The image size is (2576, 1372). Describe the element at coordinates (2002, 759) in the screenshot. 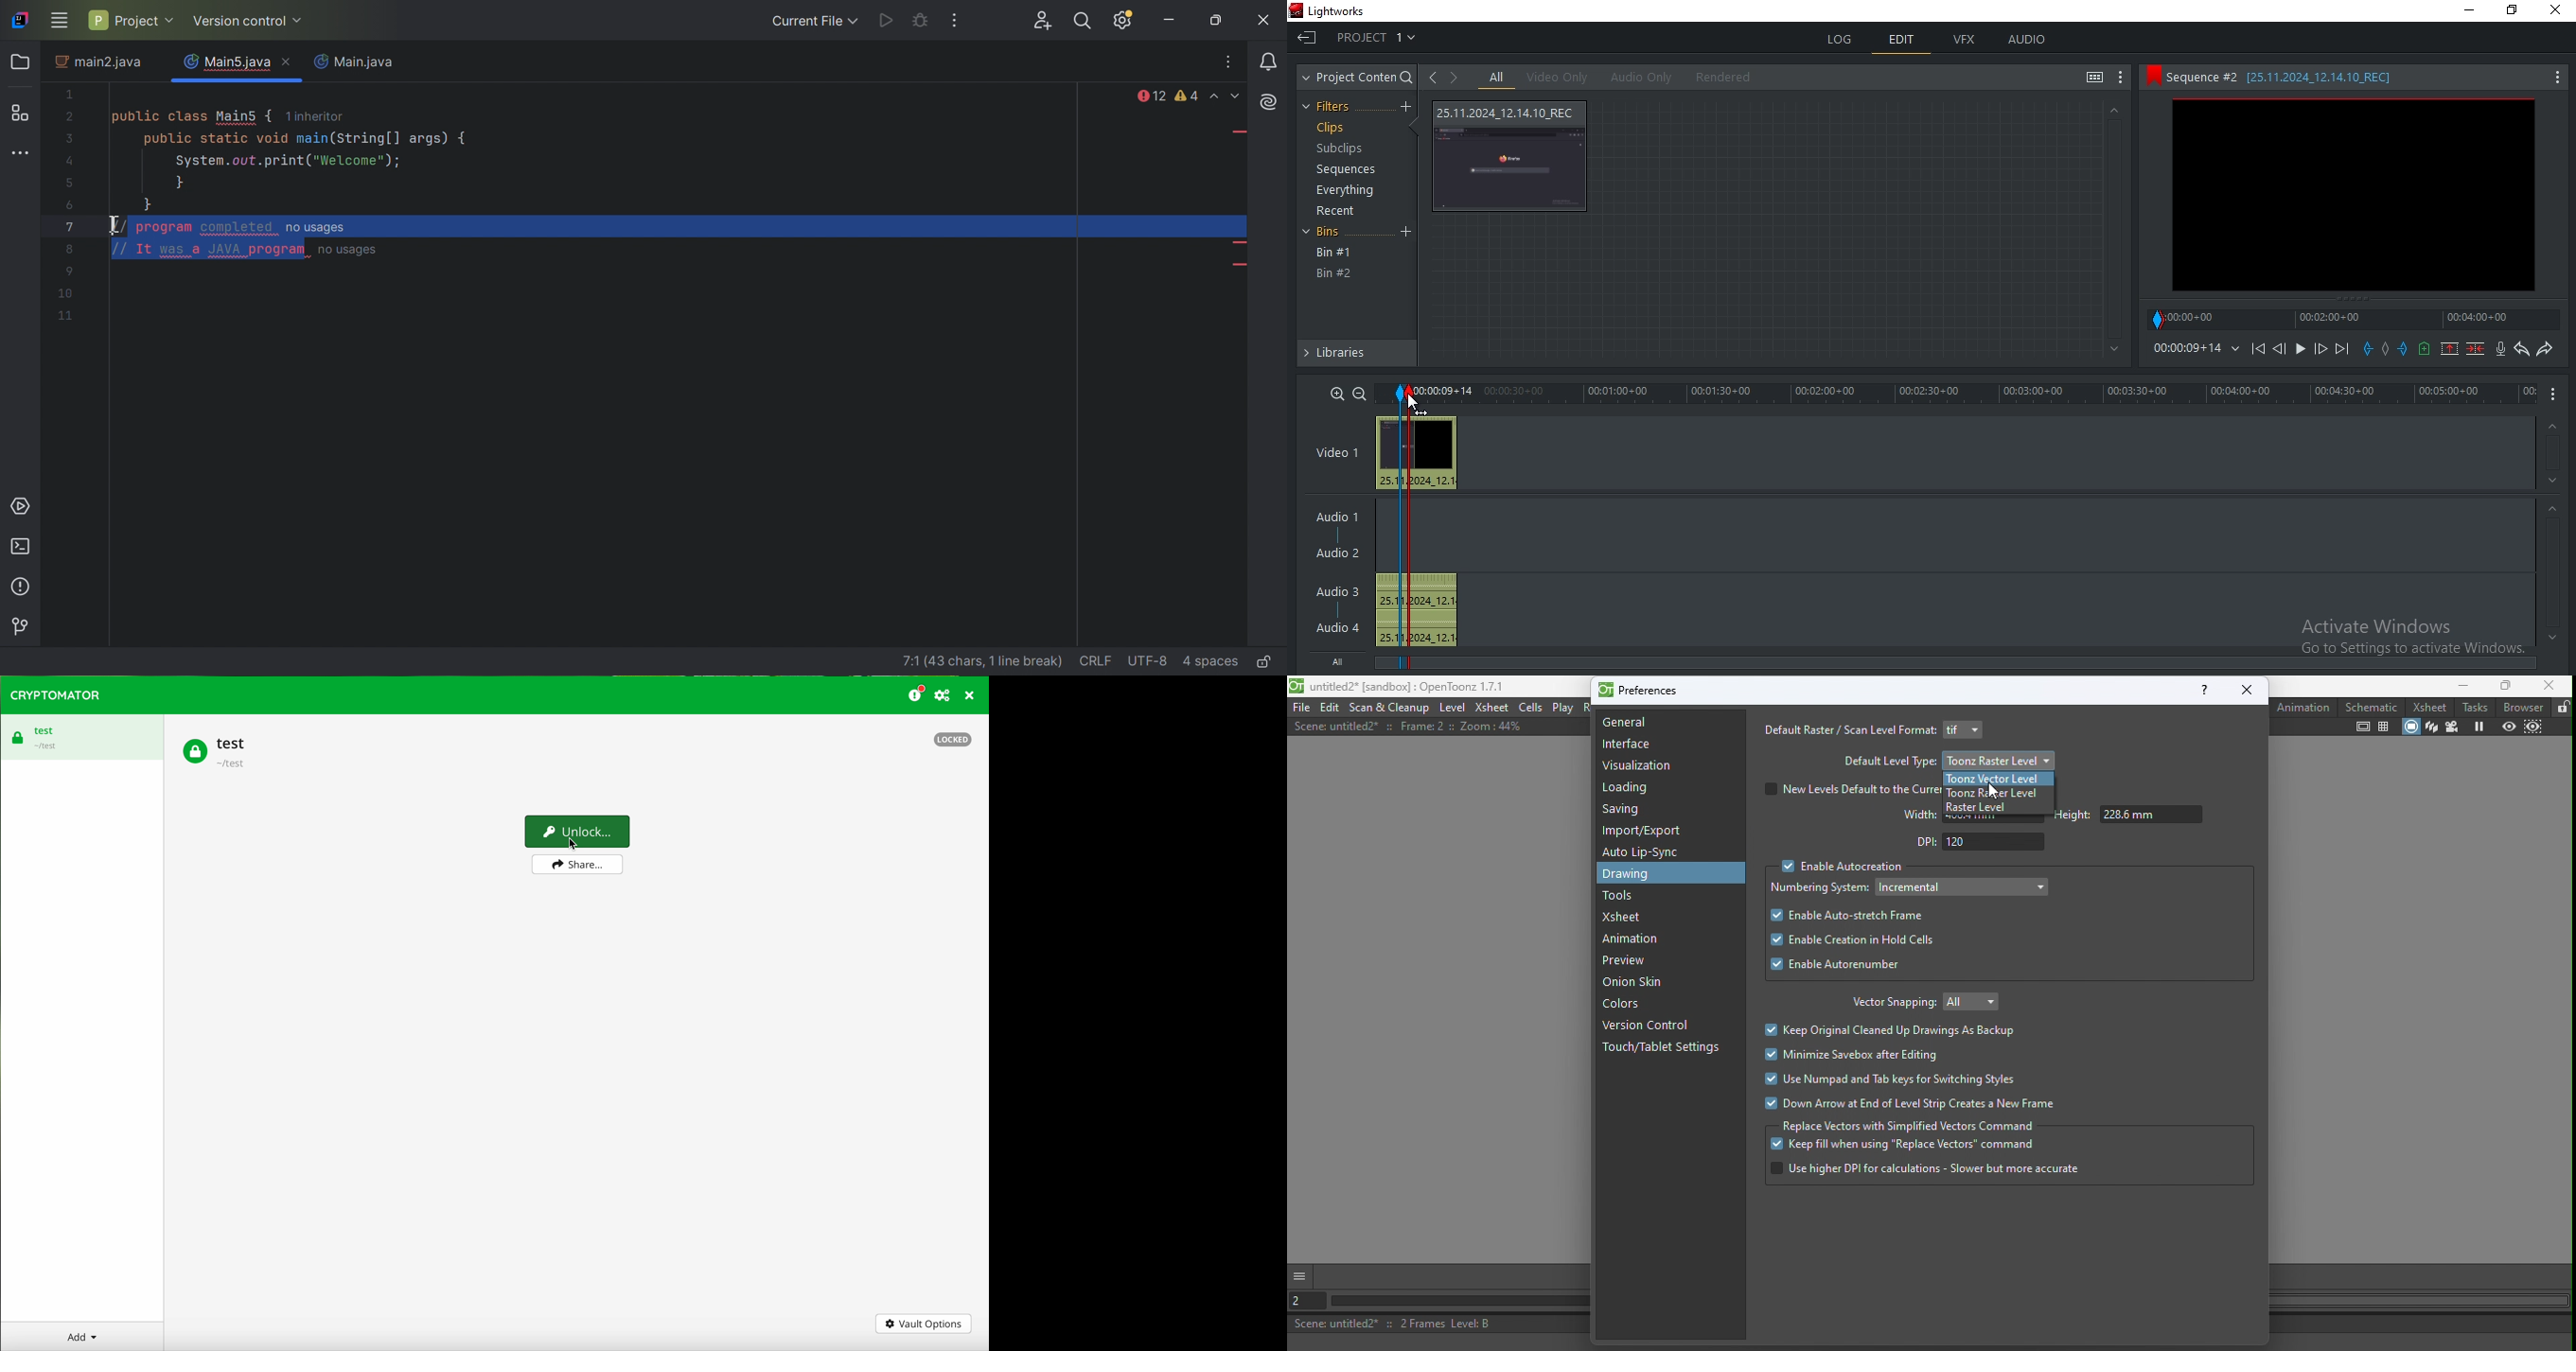

I see `Toonz raster level` at that location.